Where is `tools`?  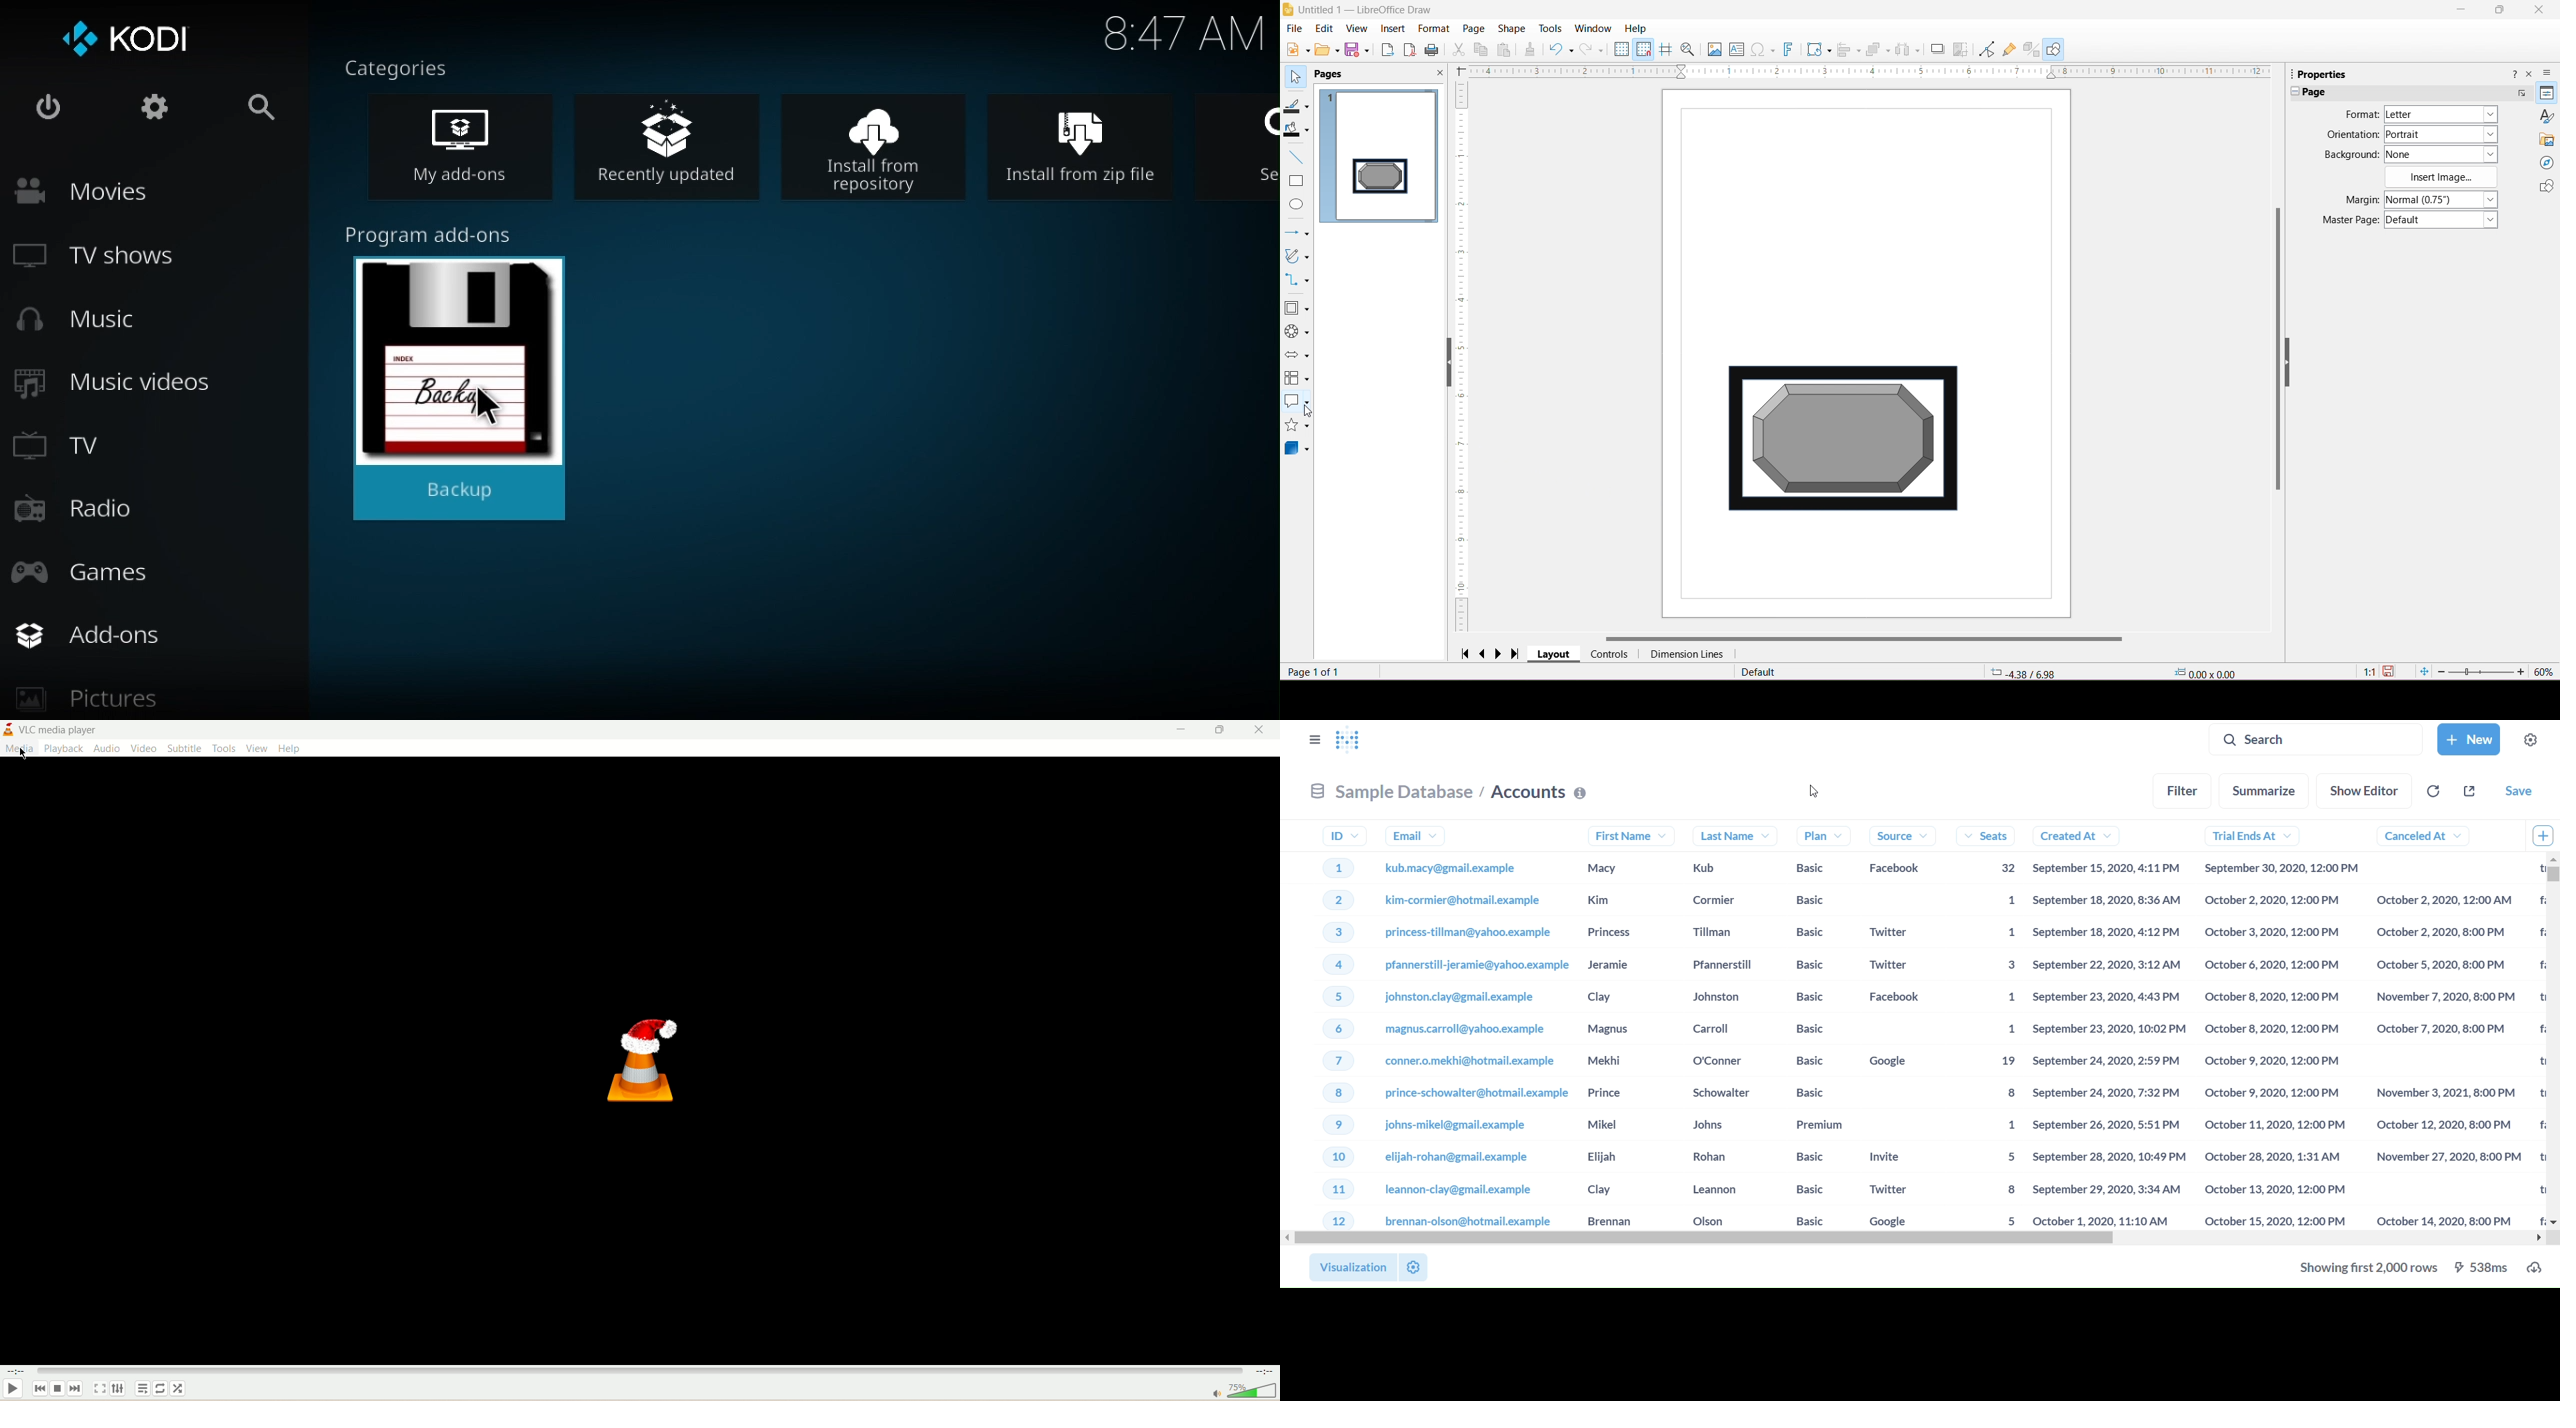 tools is located at coordinates (223, 749).